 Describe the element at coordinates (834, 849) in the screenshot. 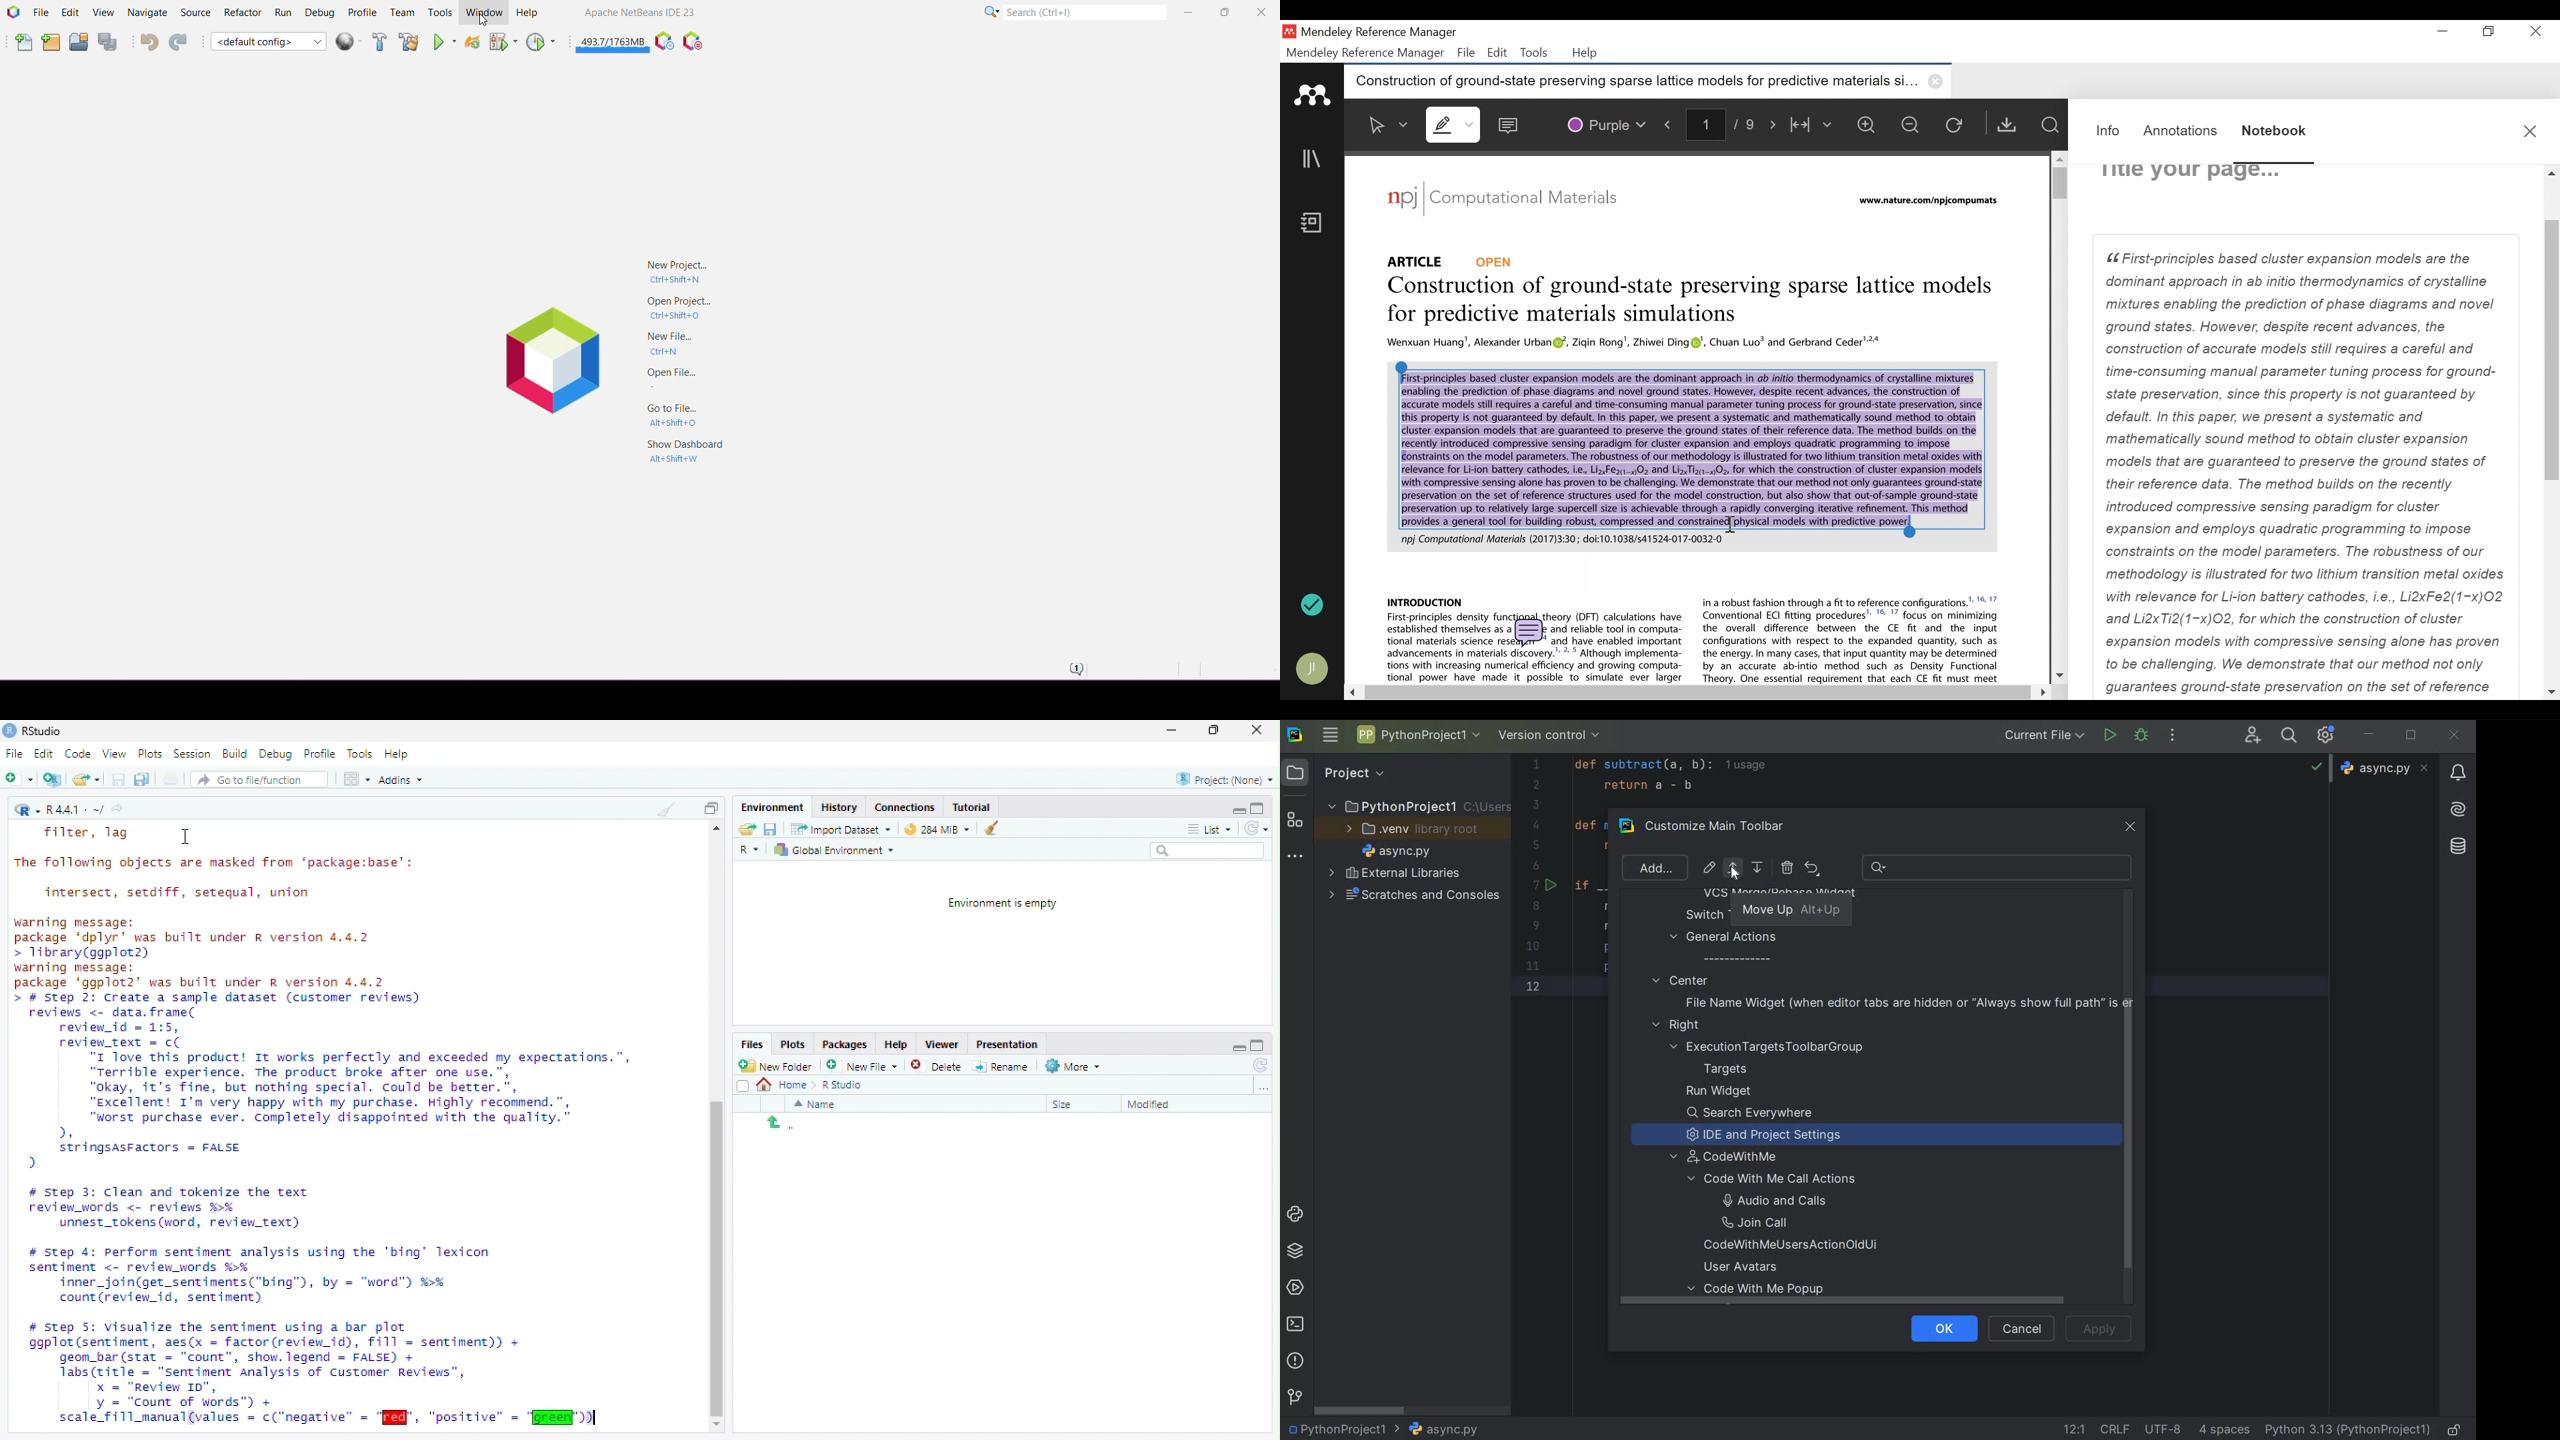

I see `Global Environment` at that location.